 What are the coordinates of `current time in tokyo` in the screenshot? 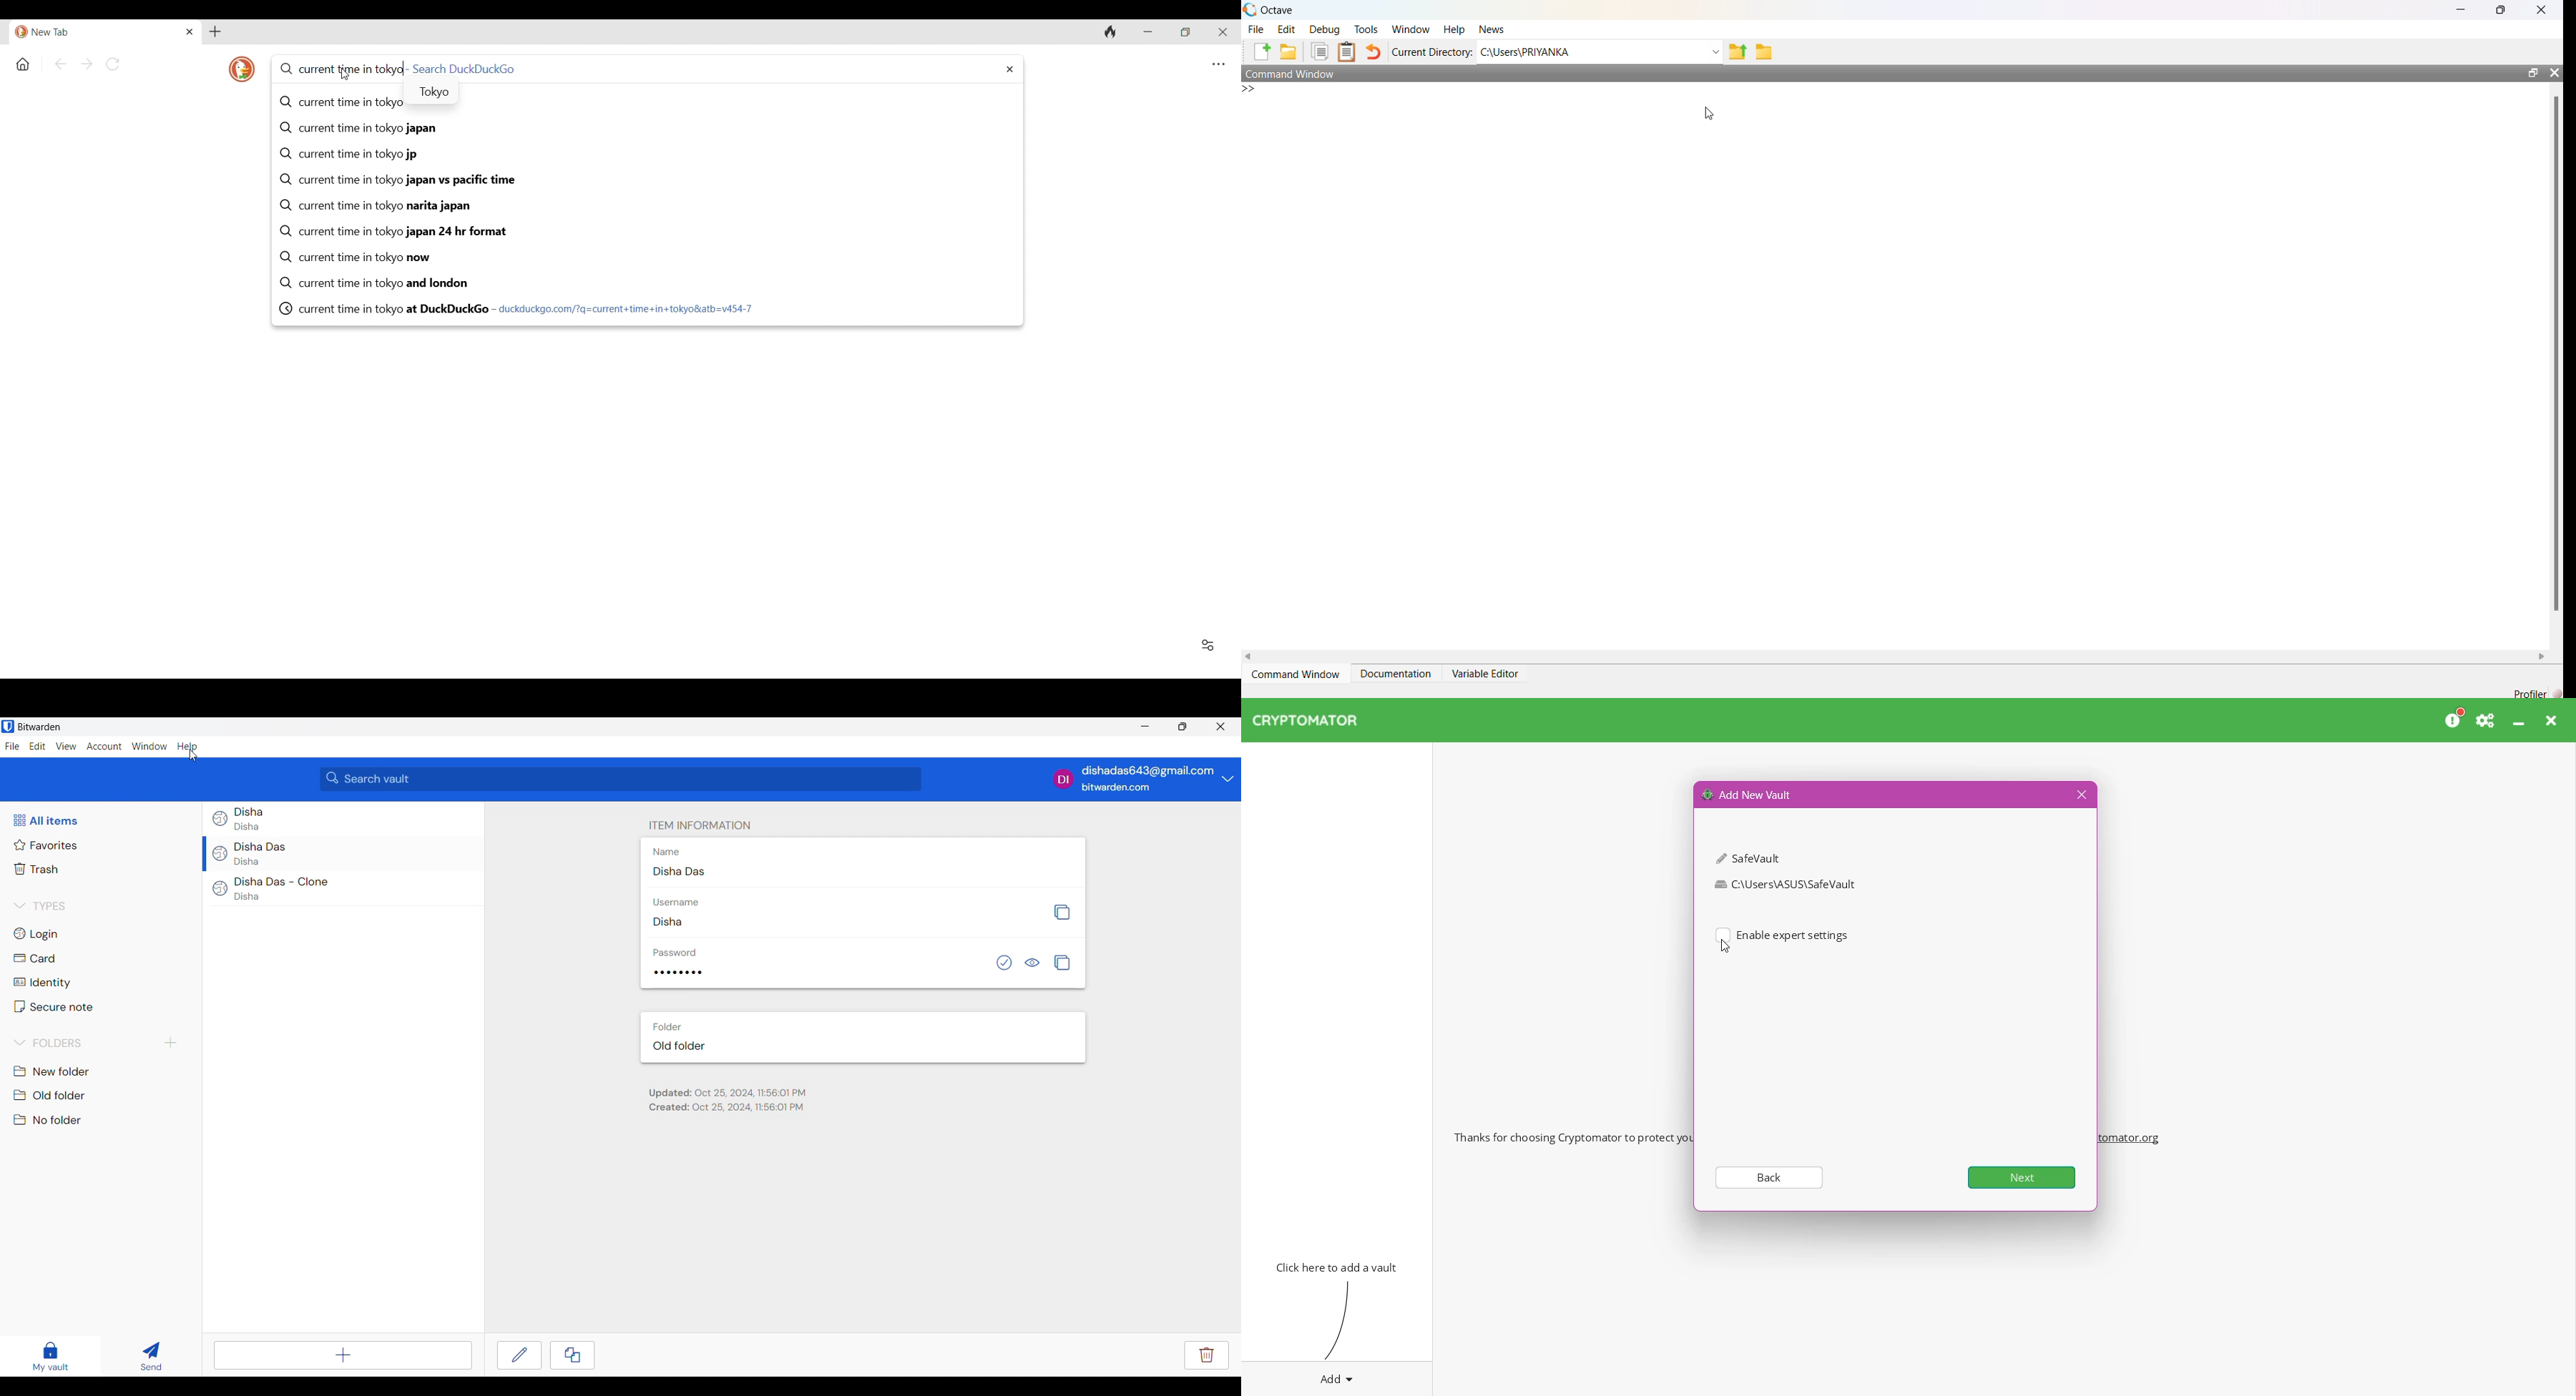 It's located at (343, 102).